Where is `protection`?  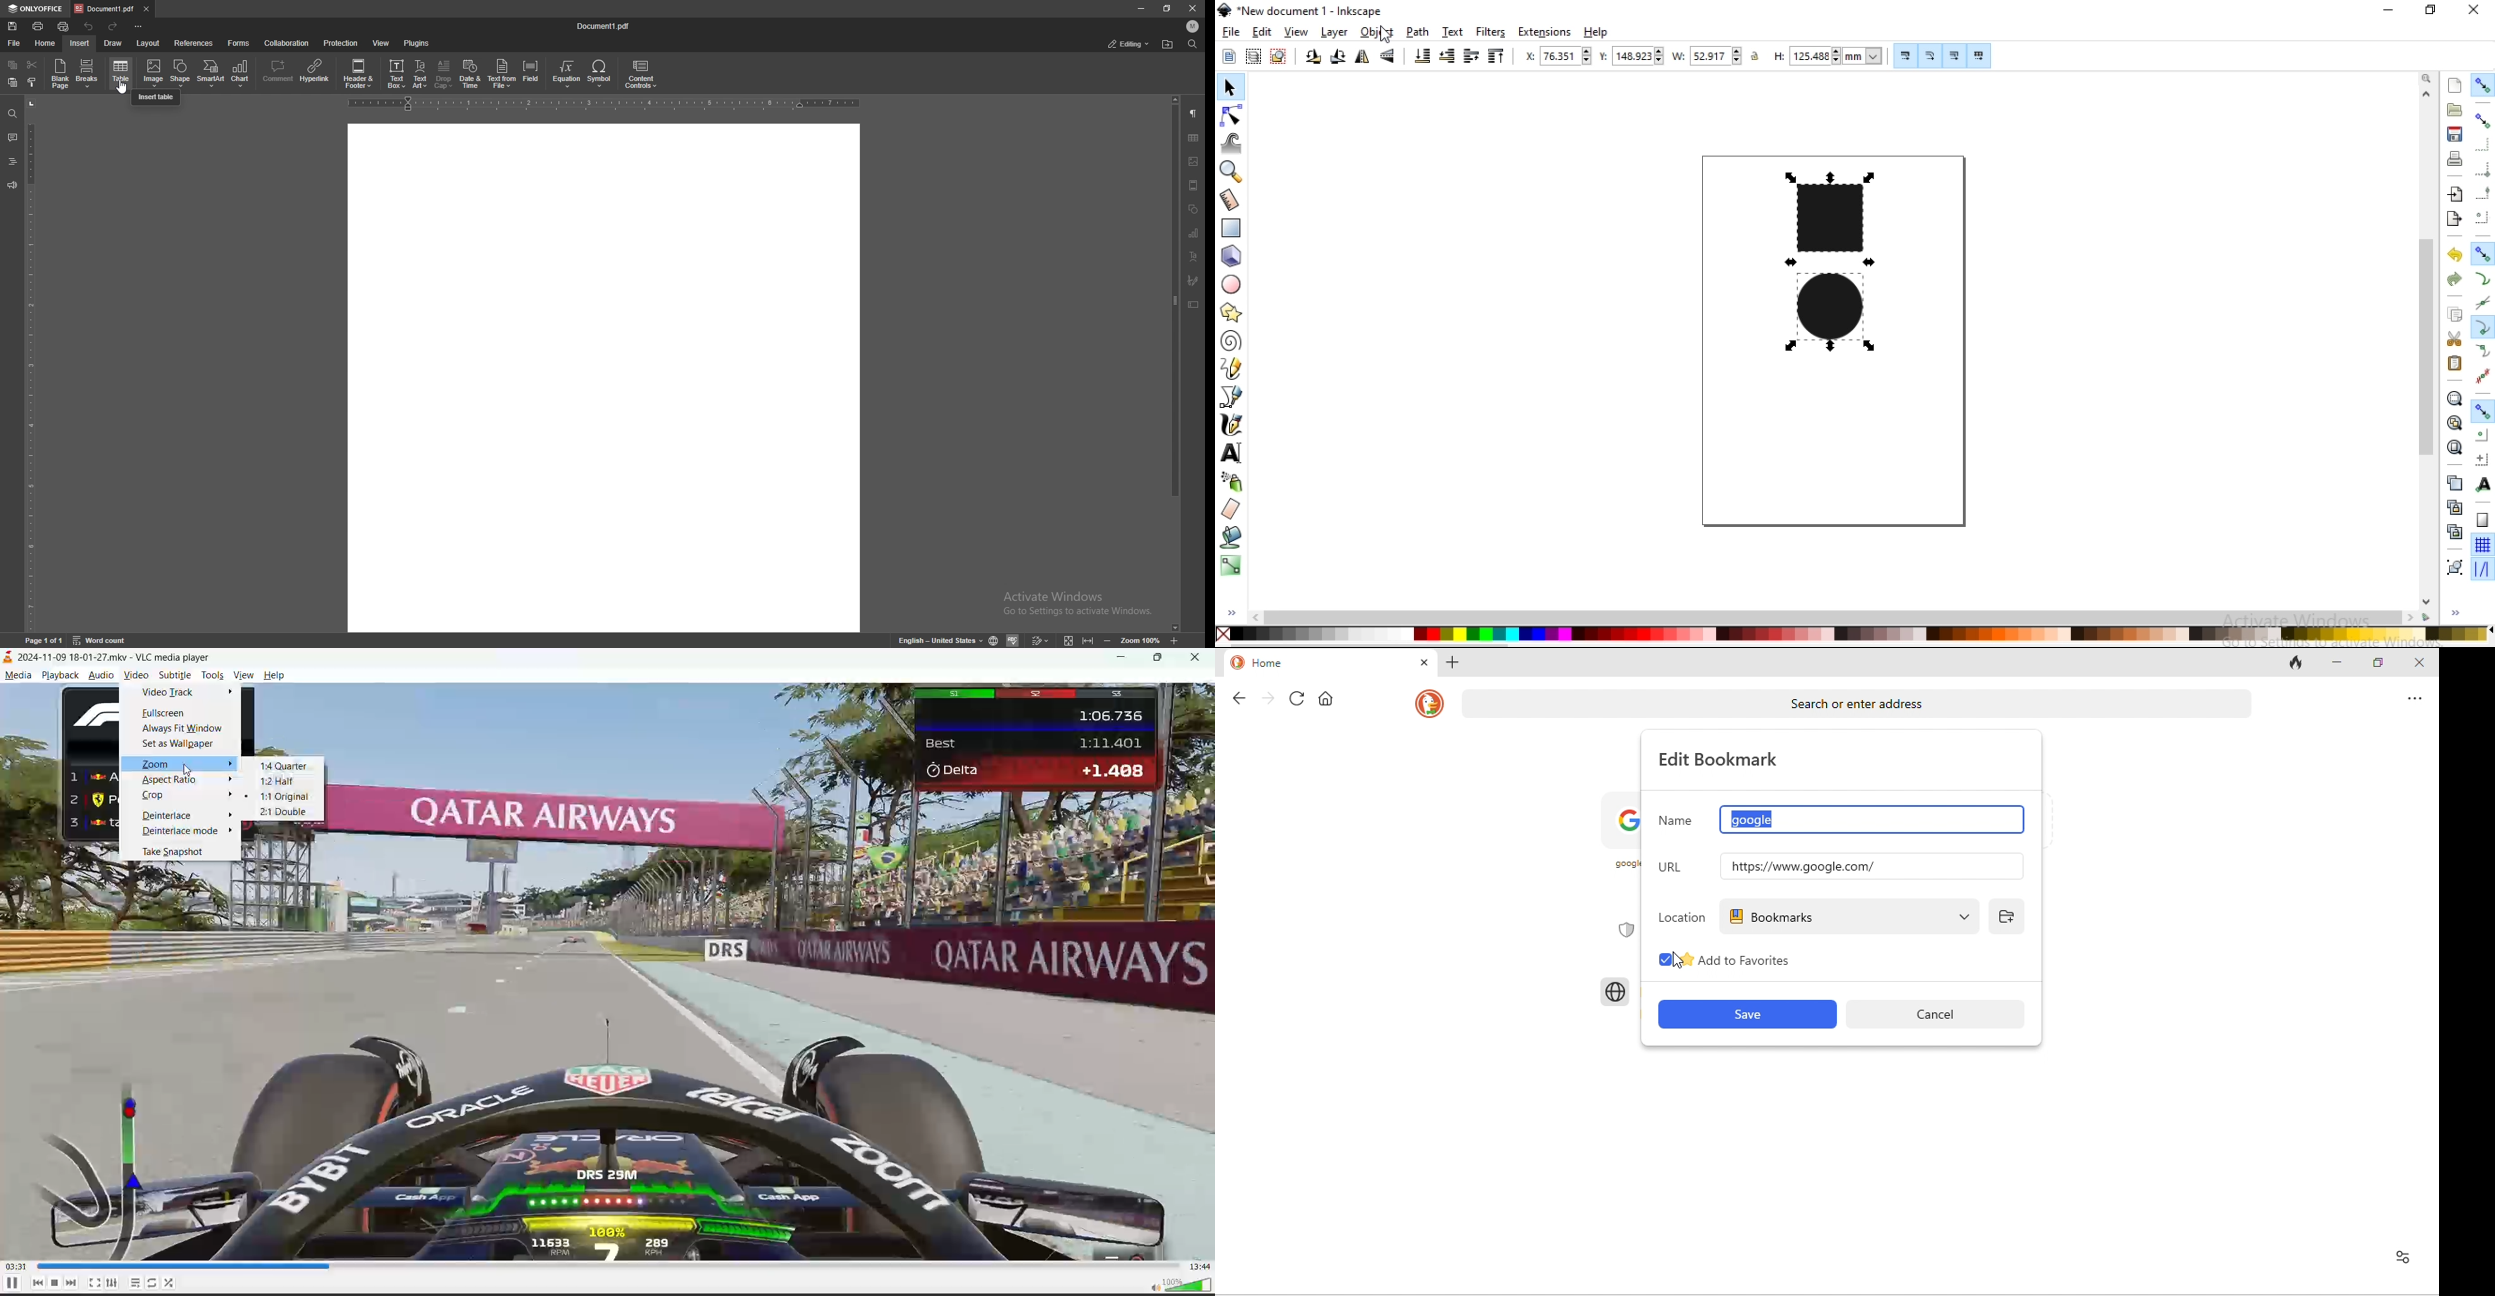 protection is located at coordinates (343, 43).